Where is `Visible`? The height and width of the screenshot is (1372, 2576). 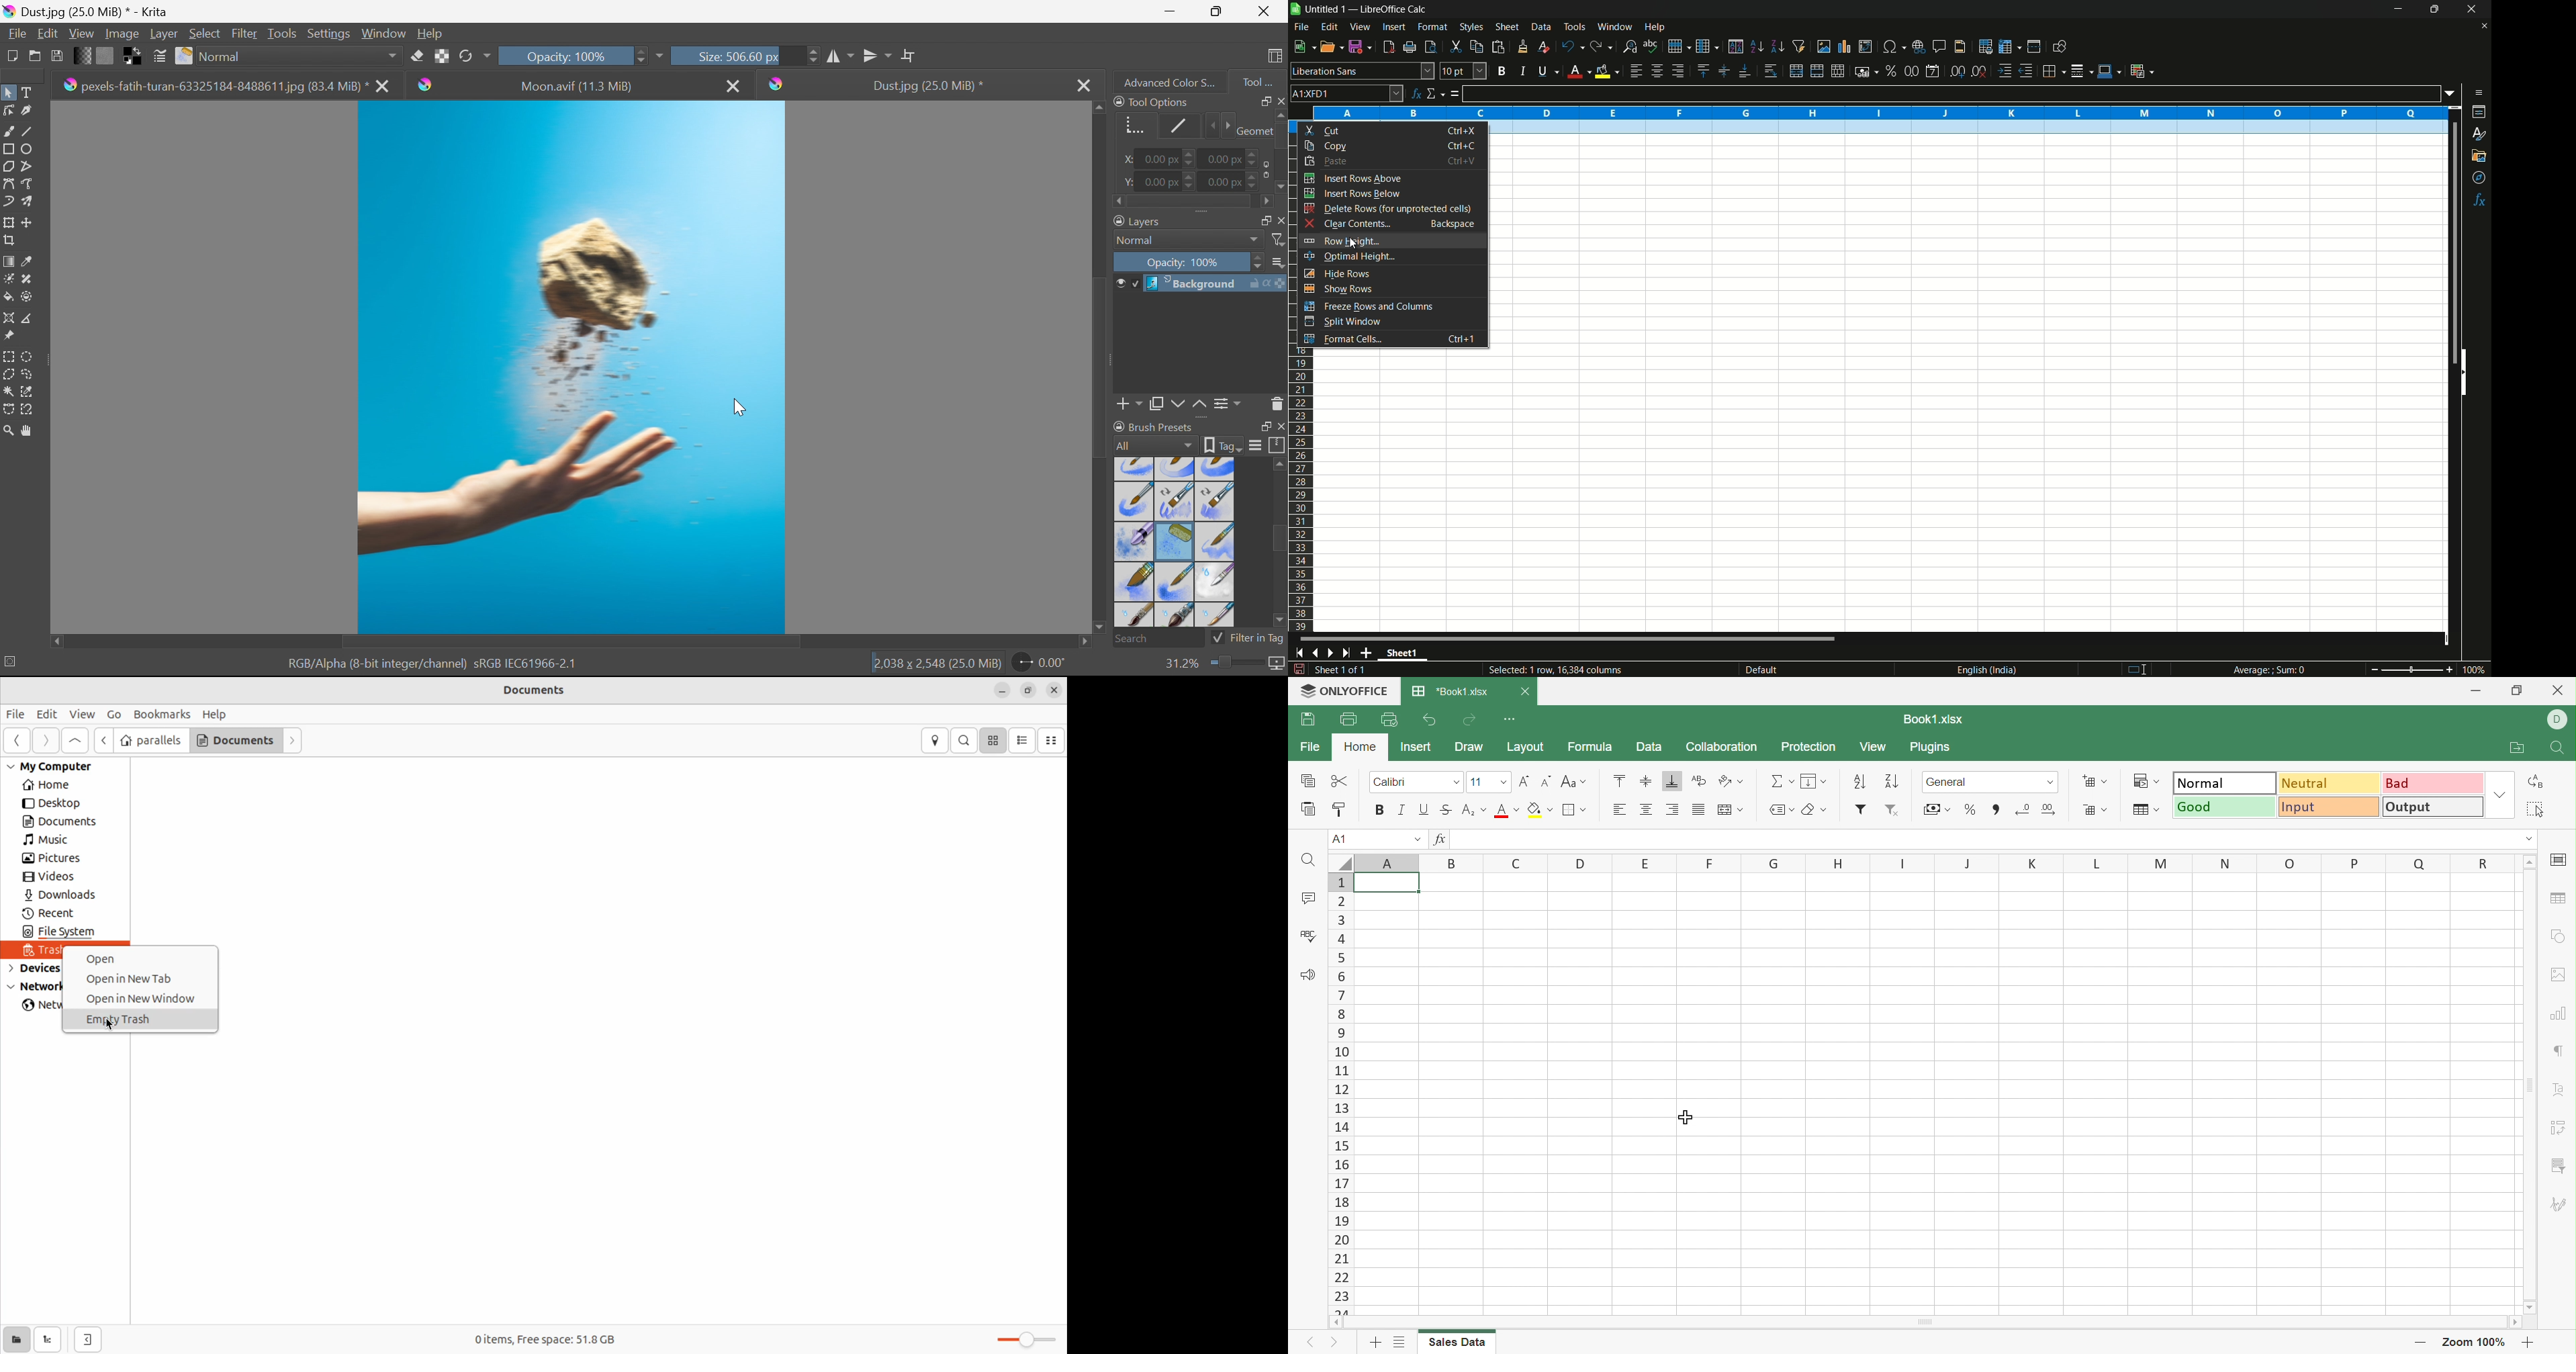
Visible is located at coordinates (1126, 284).